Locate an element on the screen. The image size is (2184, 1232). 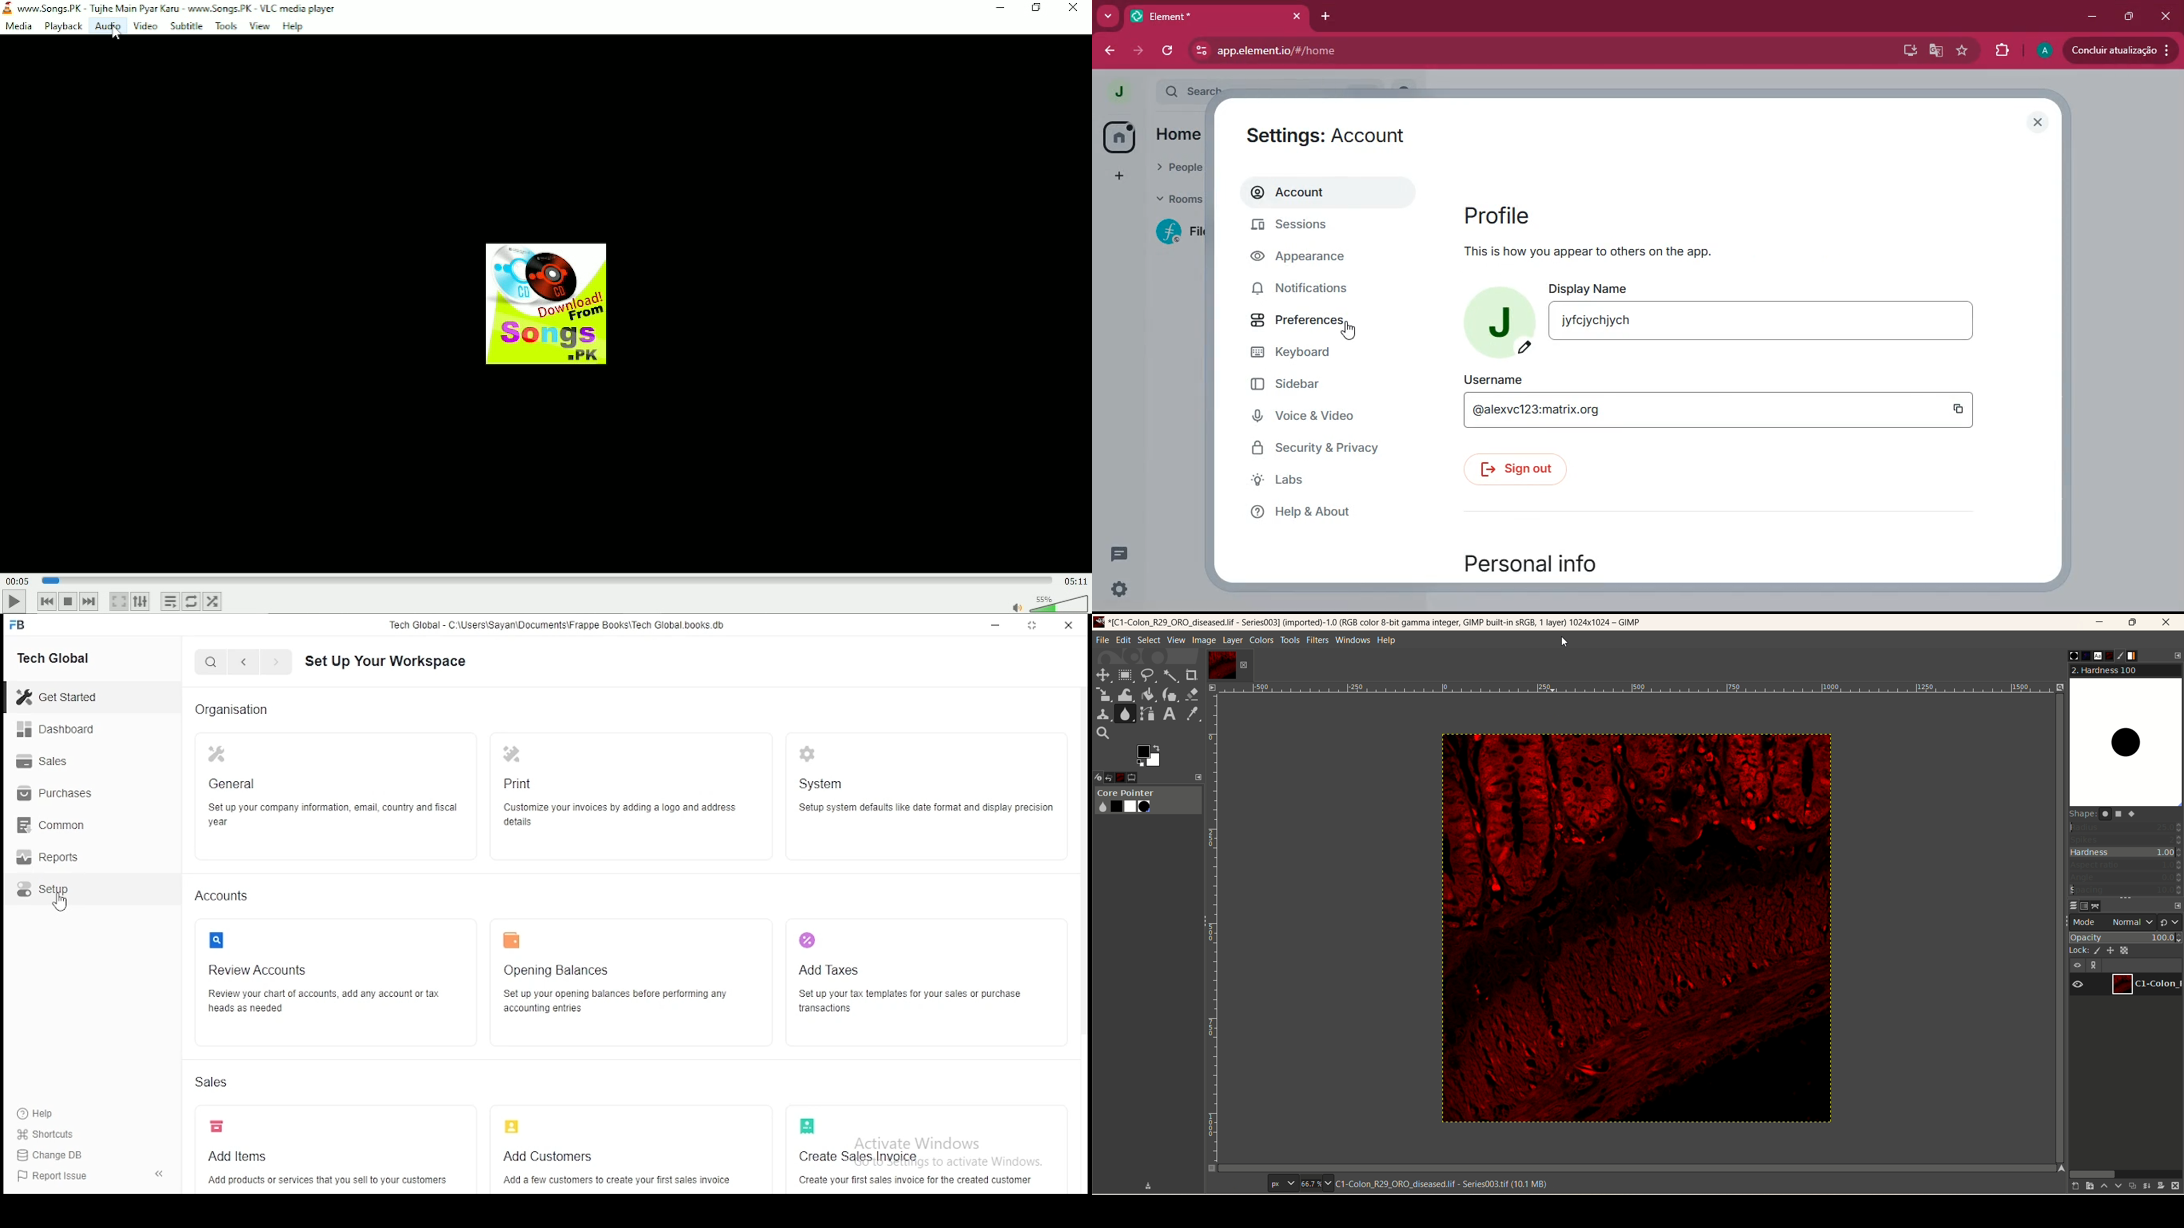
Help is located at coordinates (294, 26).